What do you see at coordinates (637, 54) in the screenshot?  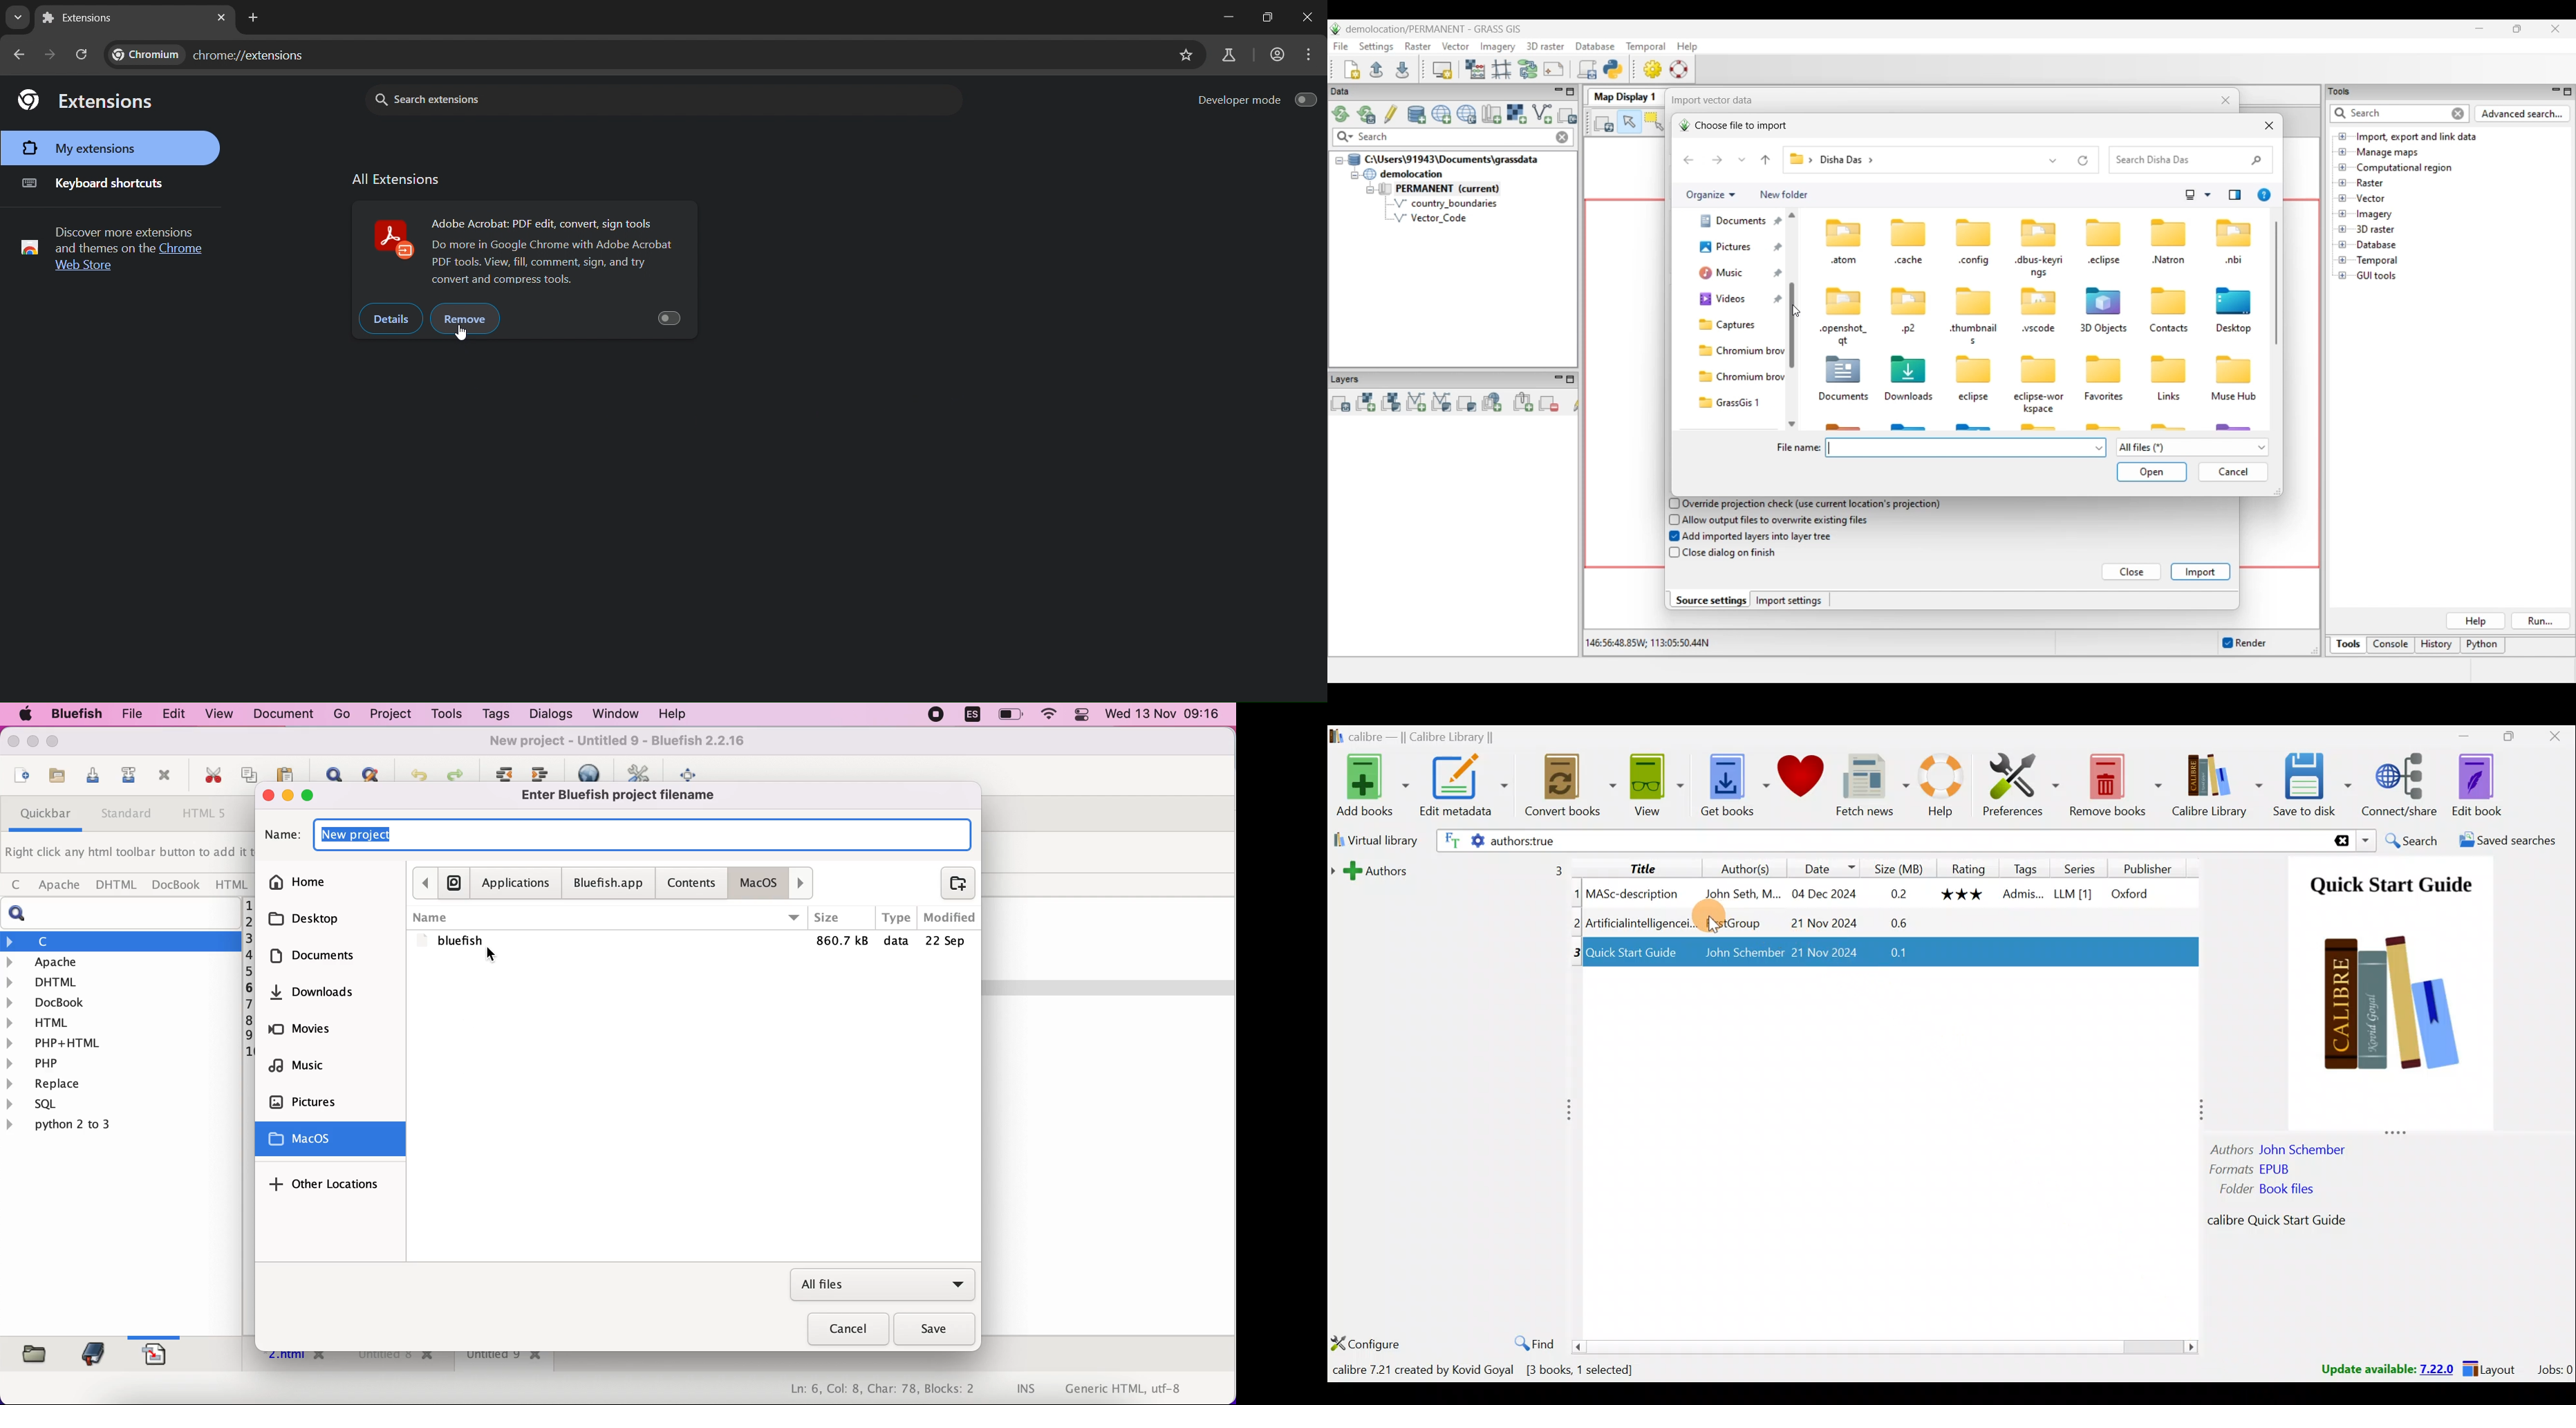 I see `Current url` at bounding box center [637, 54].